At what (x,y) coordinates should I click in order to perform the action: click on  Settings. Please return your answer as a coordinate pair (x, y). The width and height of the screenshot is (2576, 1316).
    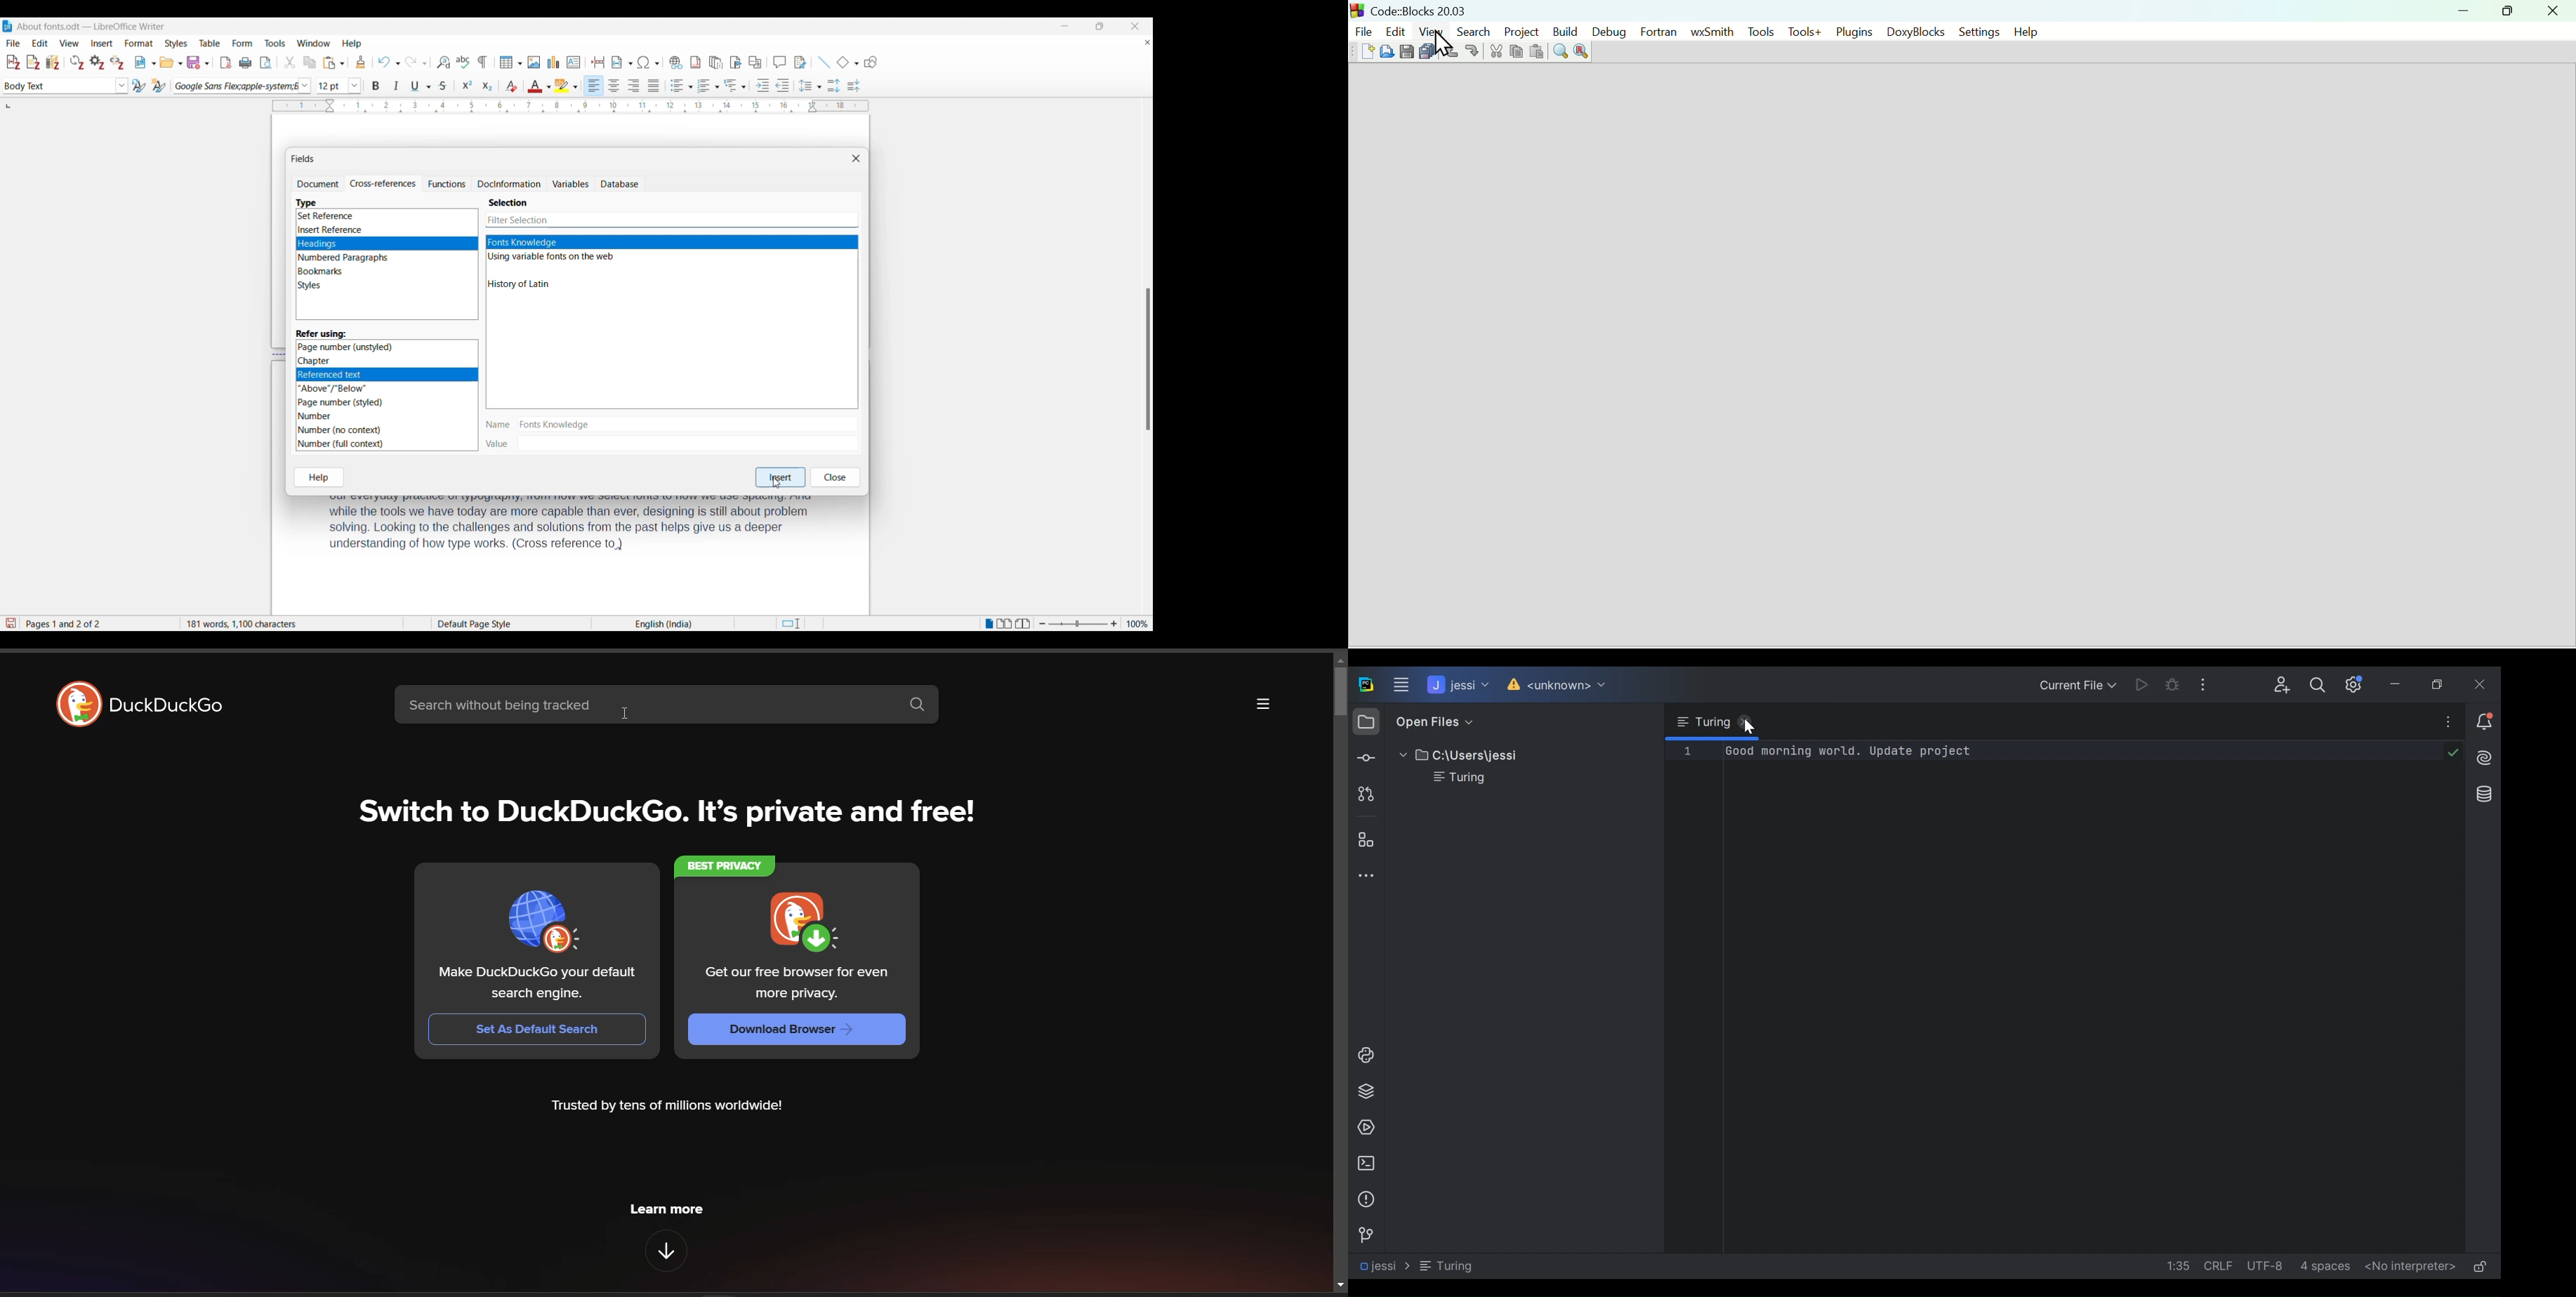
    Looking at the image, I should click on (1974, 31).